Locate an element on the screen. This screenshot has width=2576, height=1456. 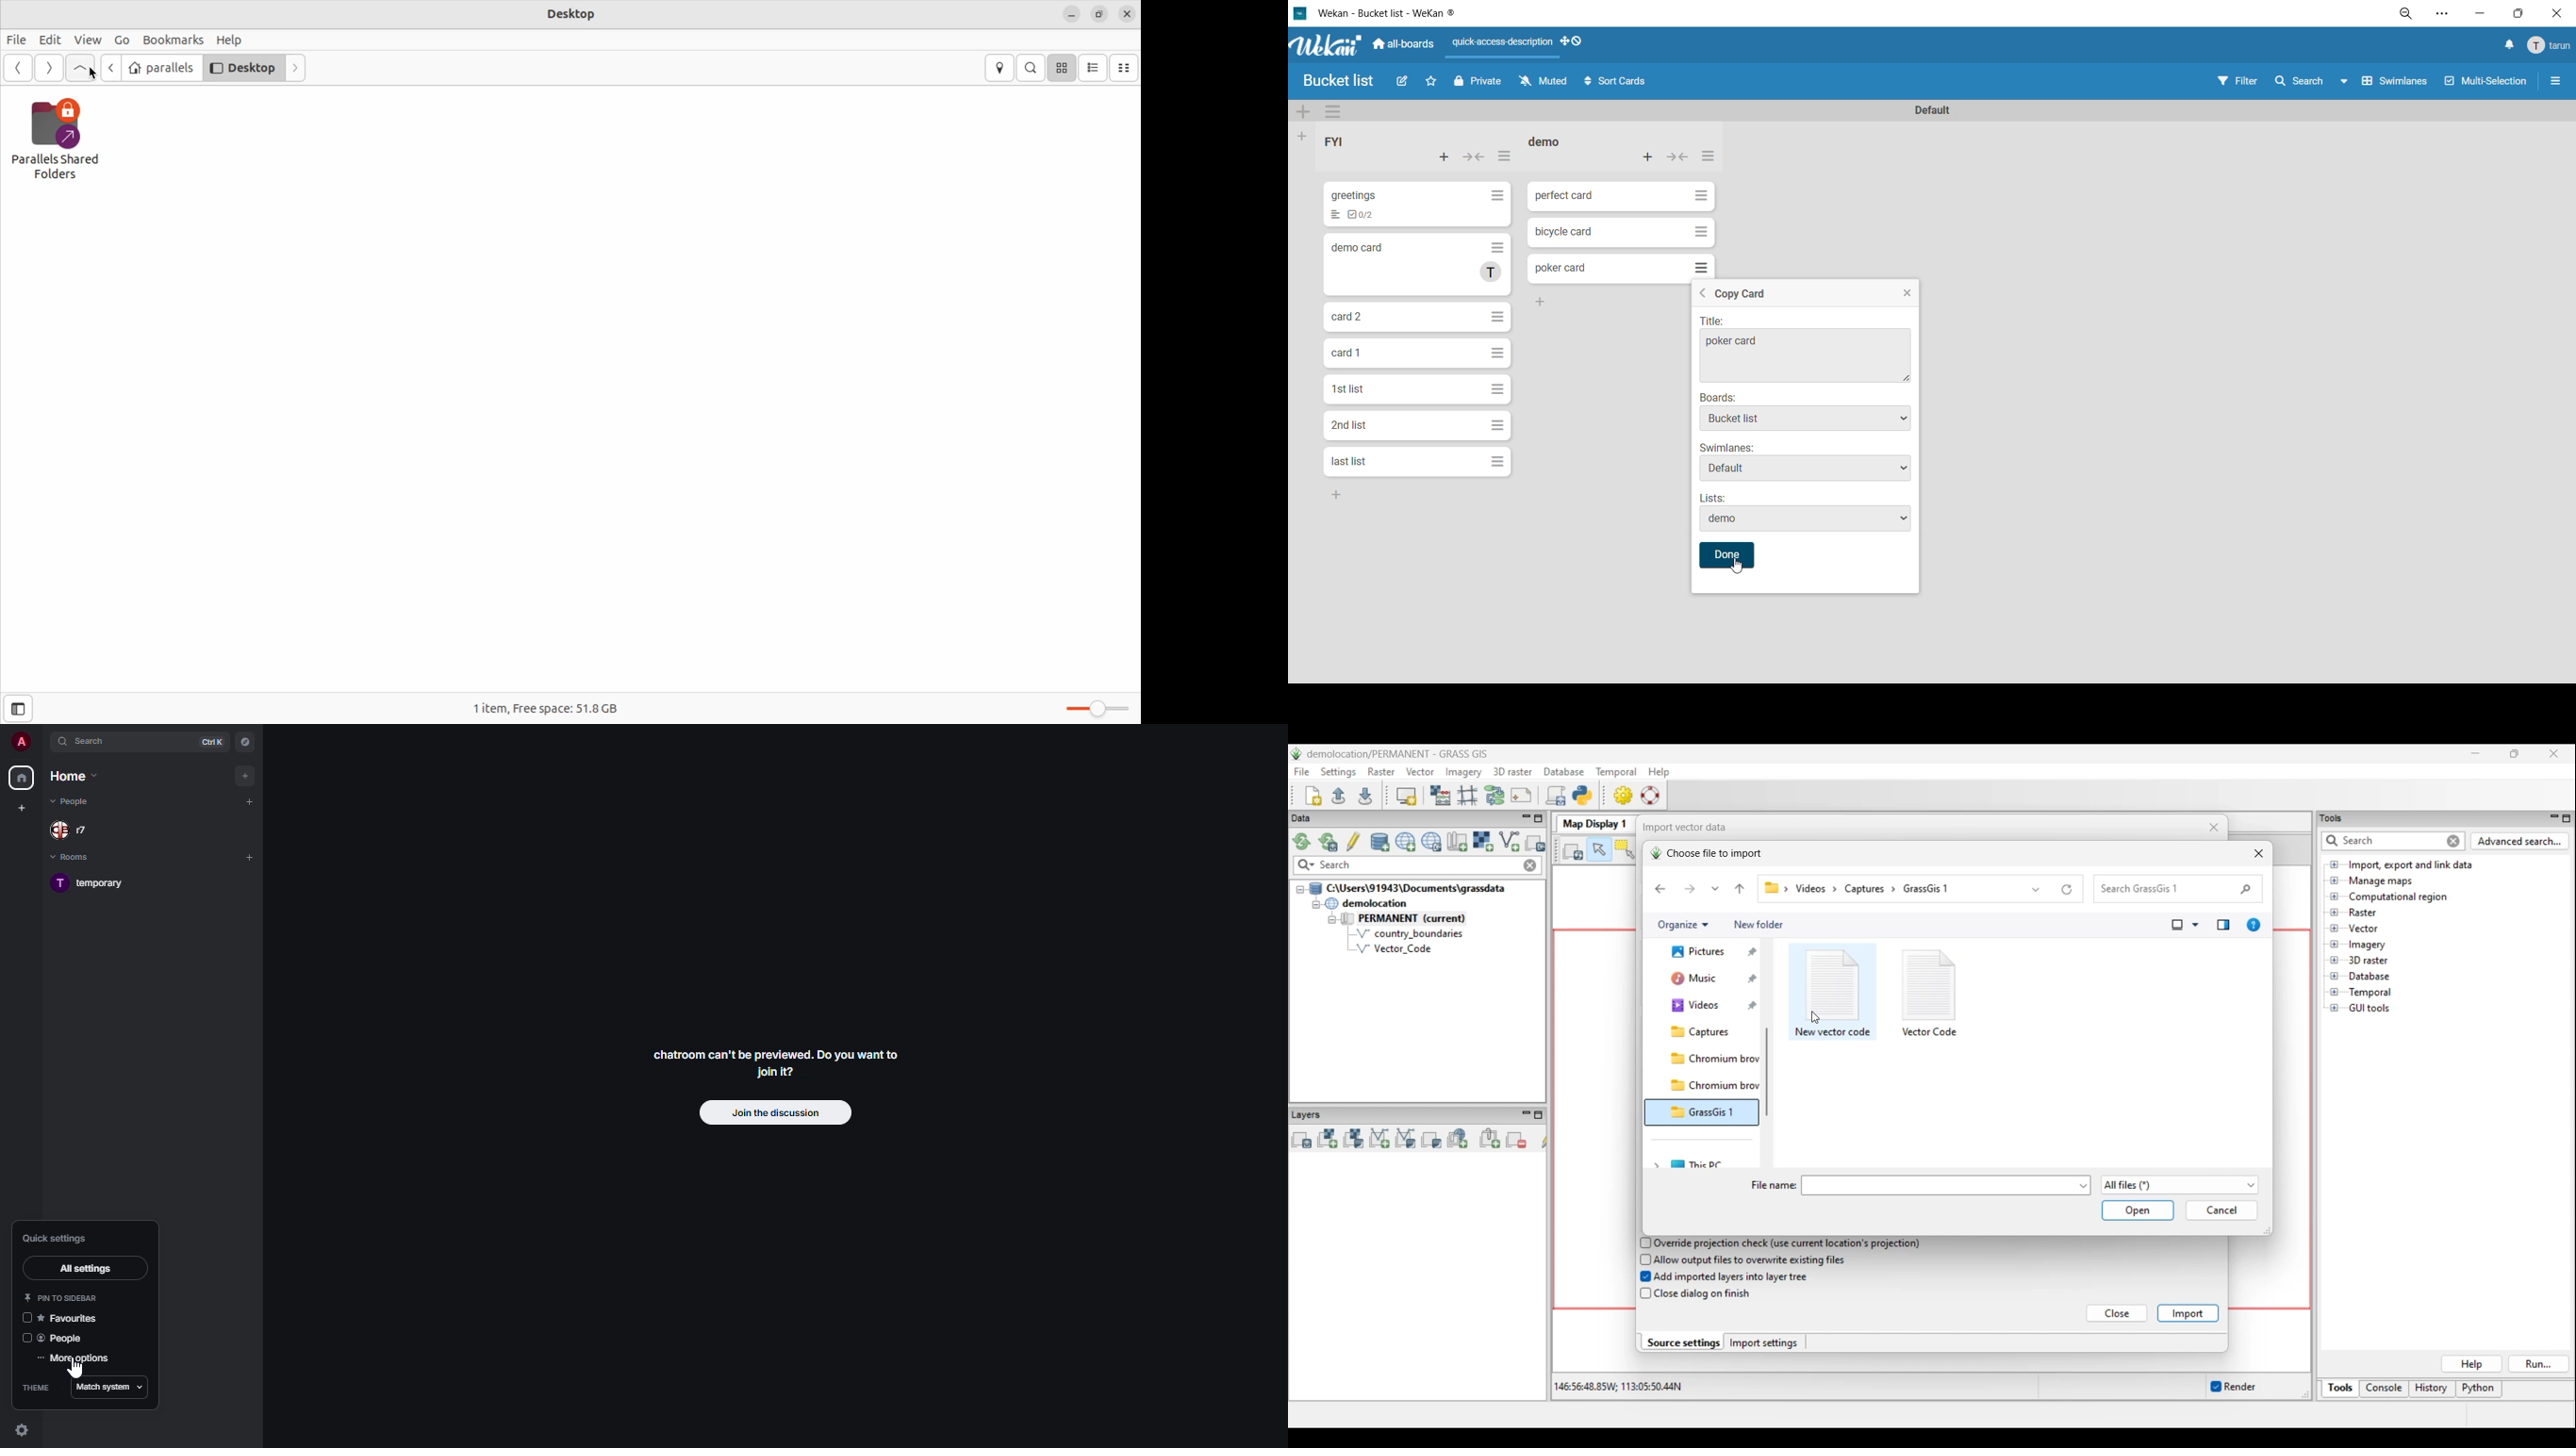
menu is located at coordinates (2546, 46).